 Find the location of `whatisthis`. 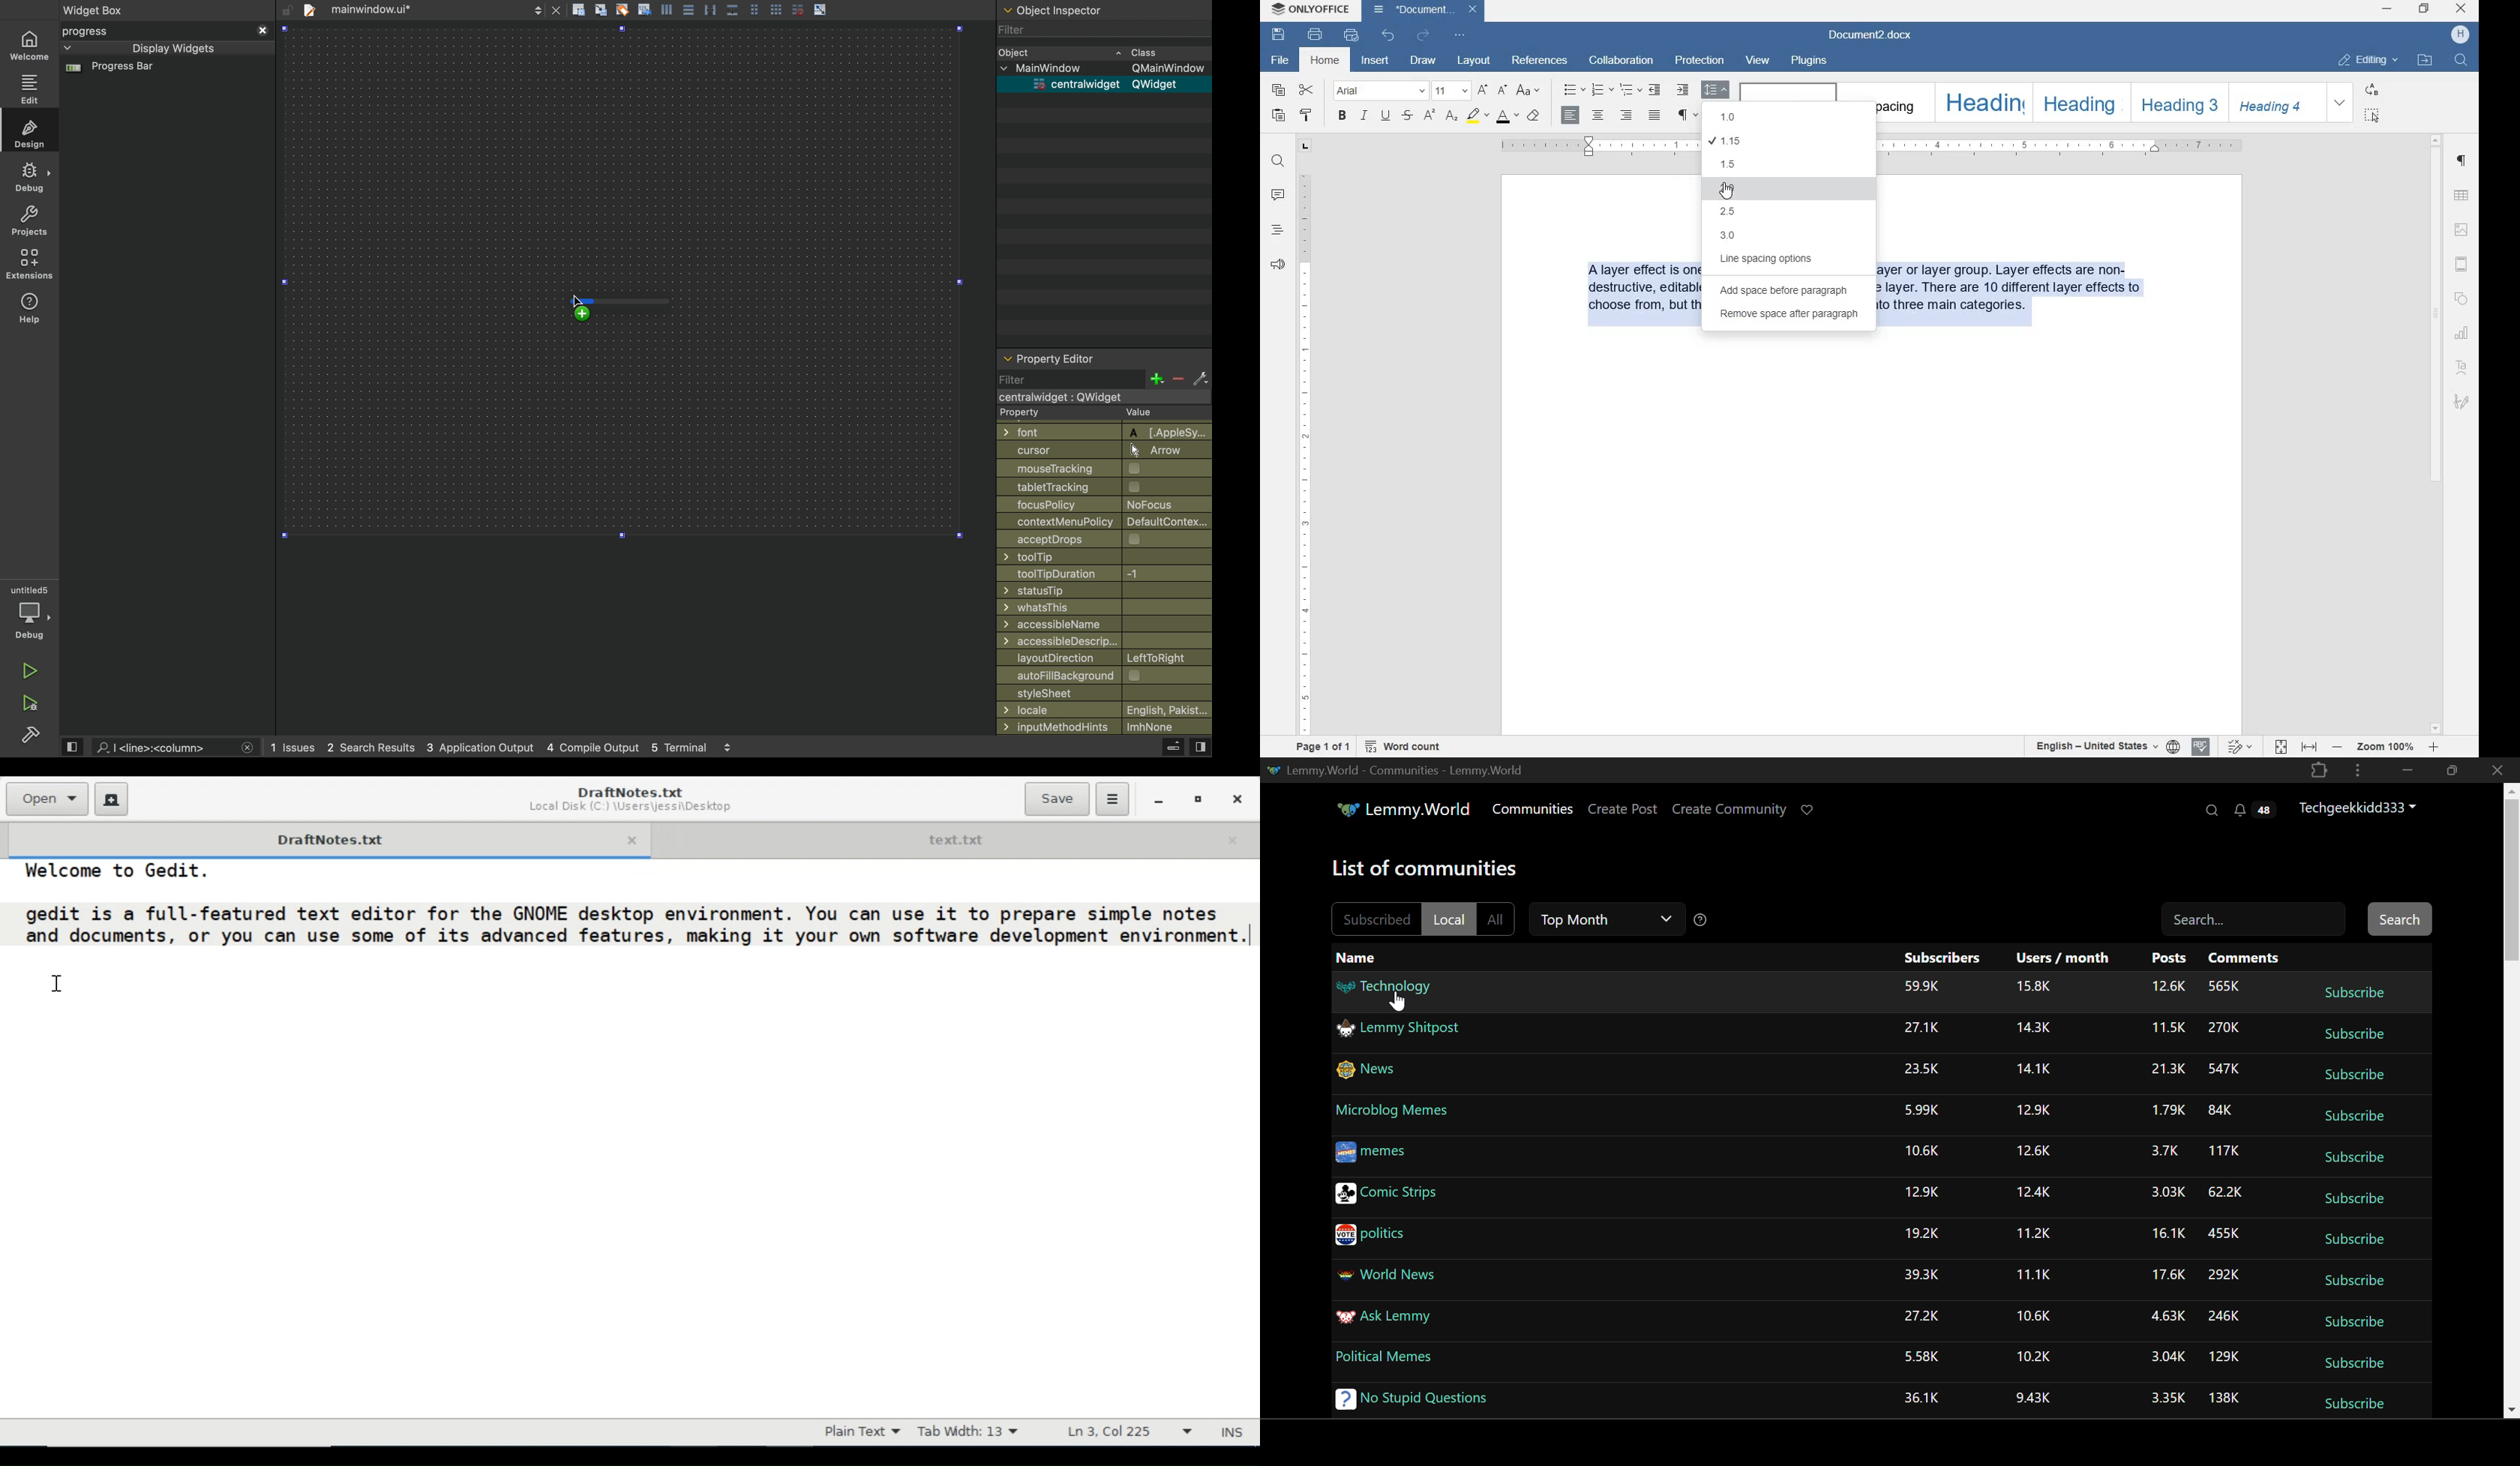

whatisthis is located at coordinates (1096, 608).